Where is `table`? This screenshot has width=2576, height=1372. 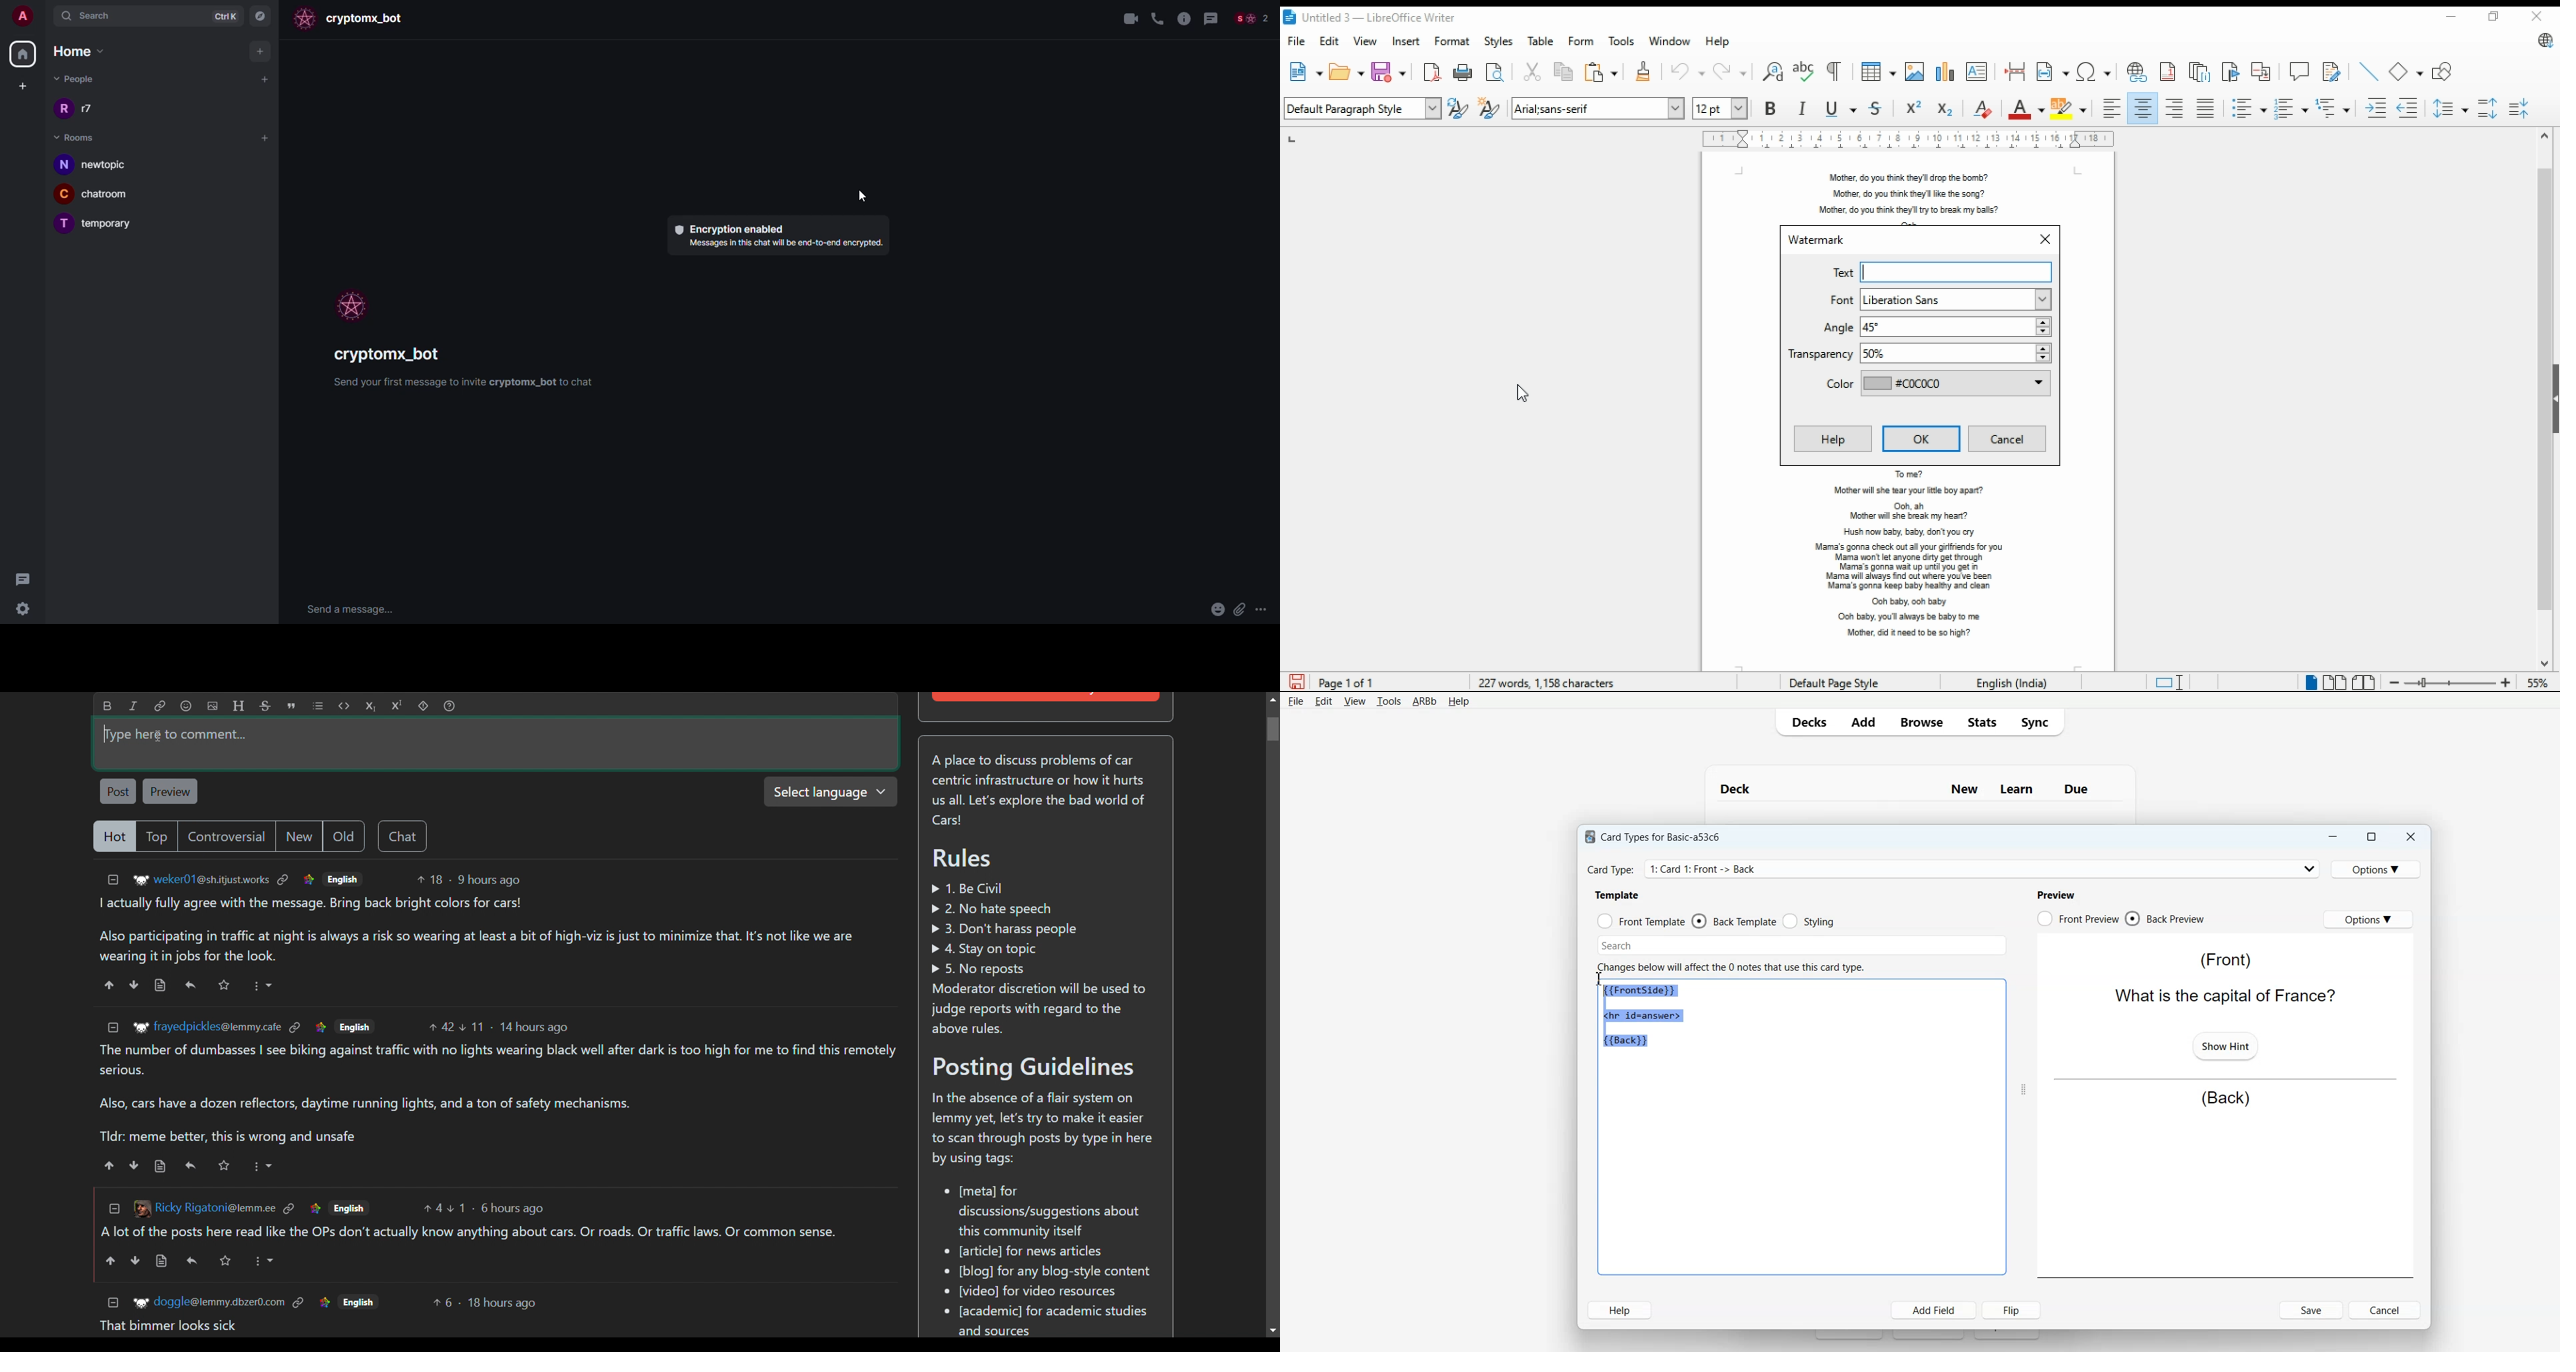
table is located at coordinates (1543, 41).